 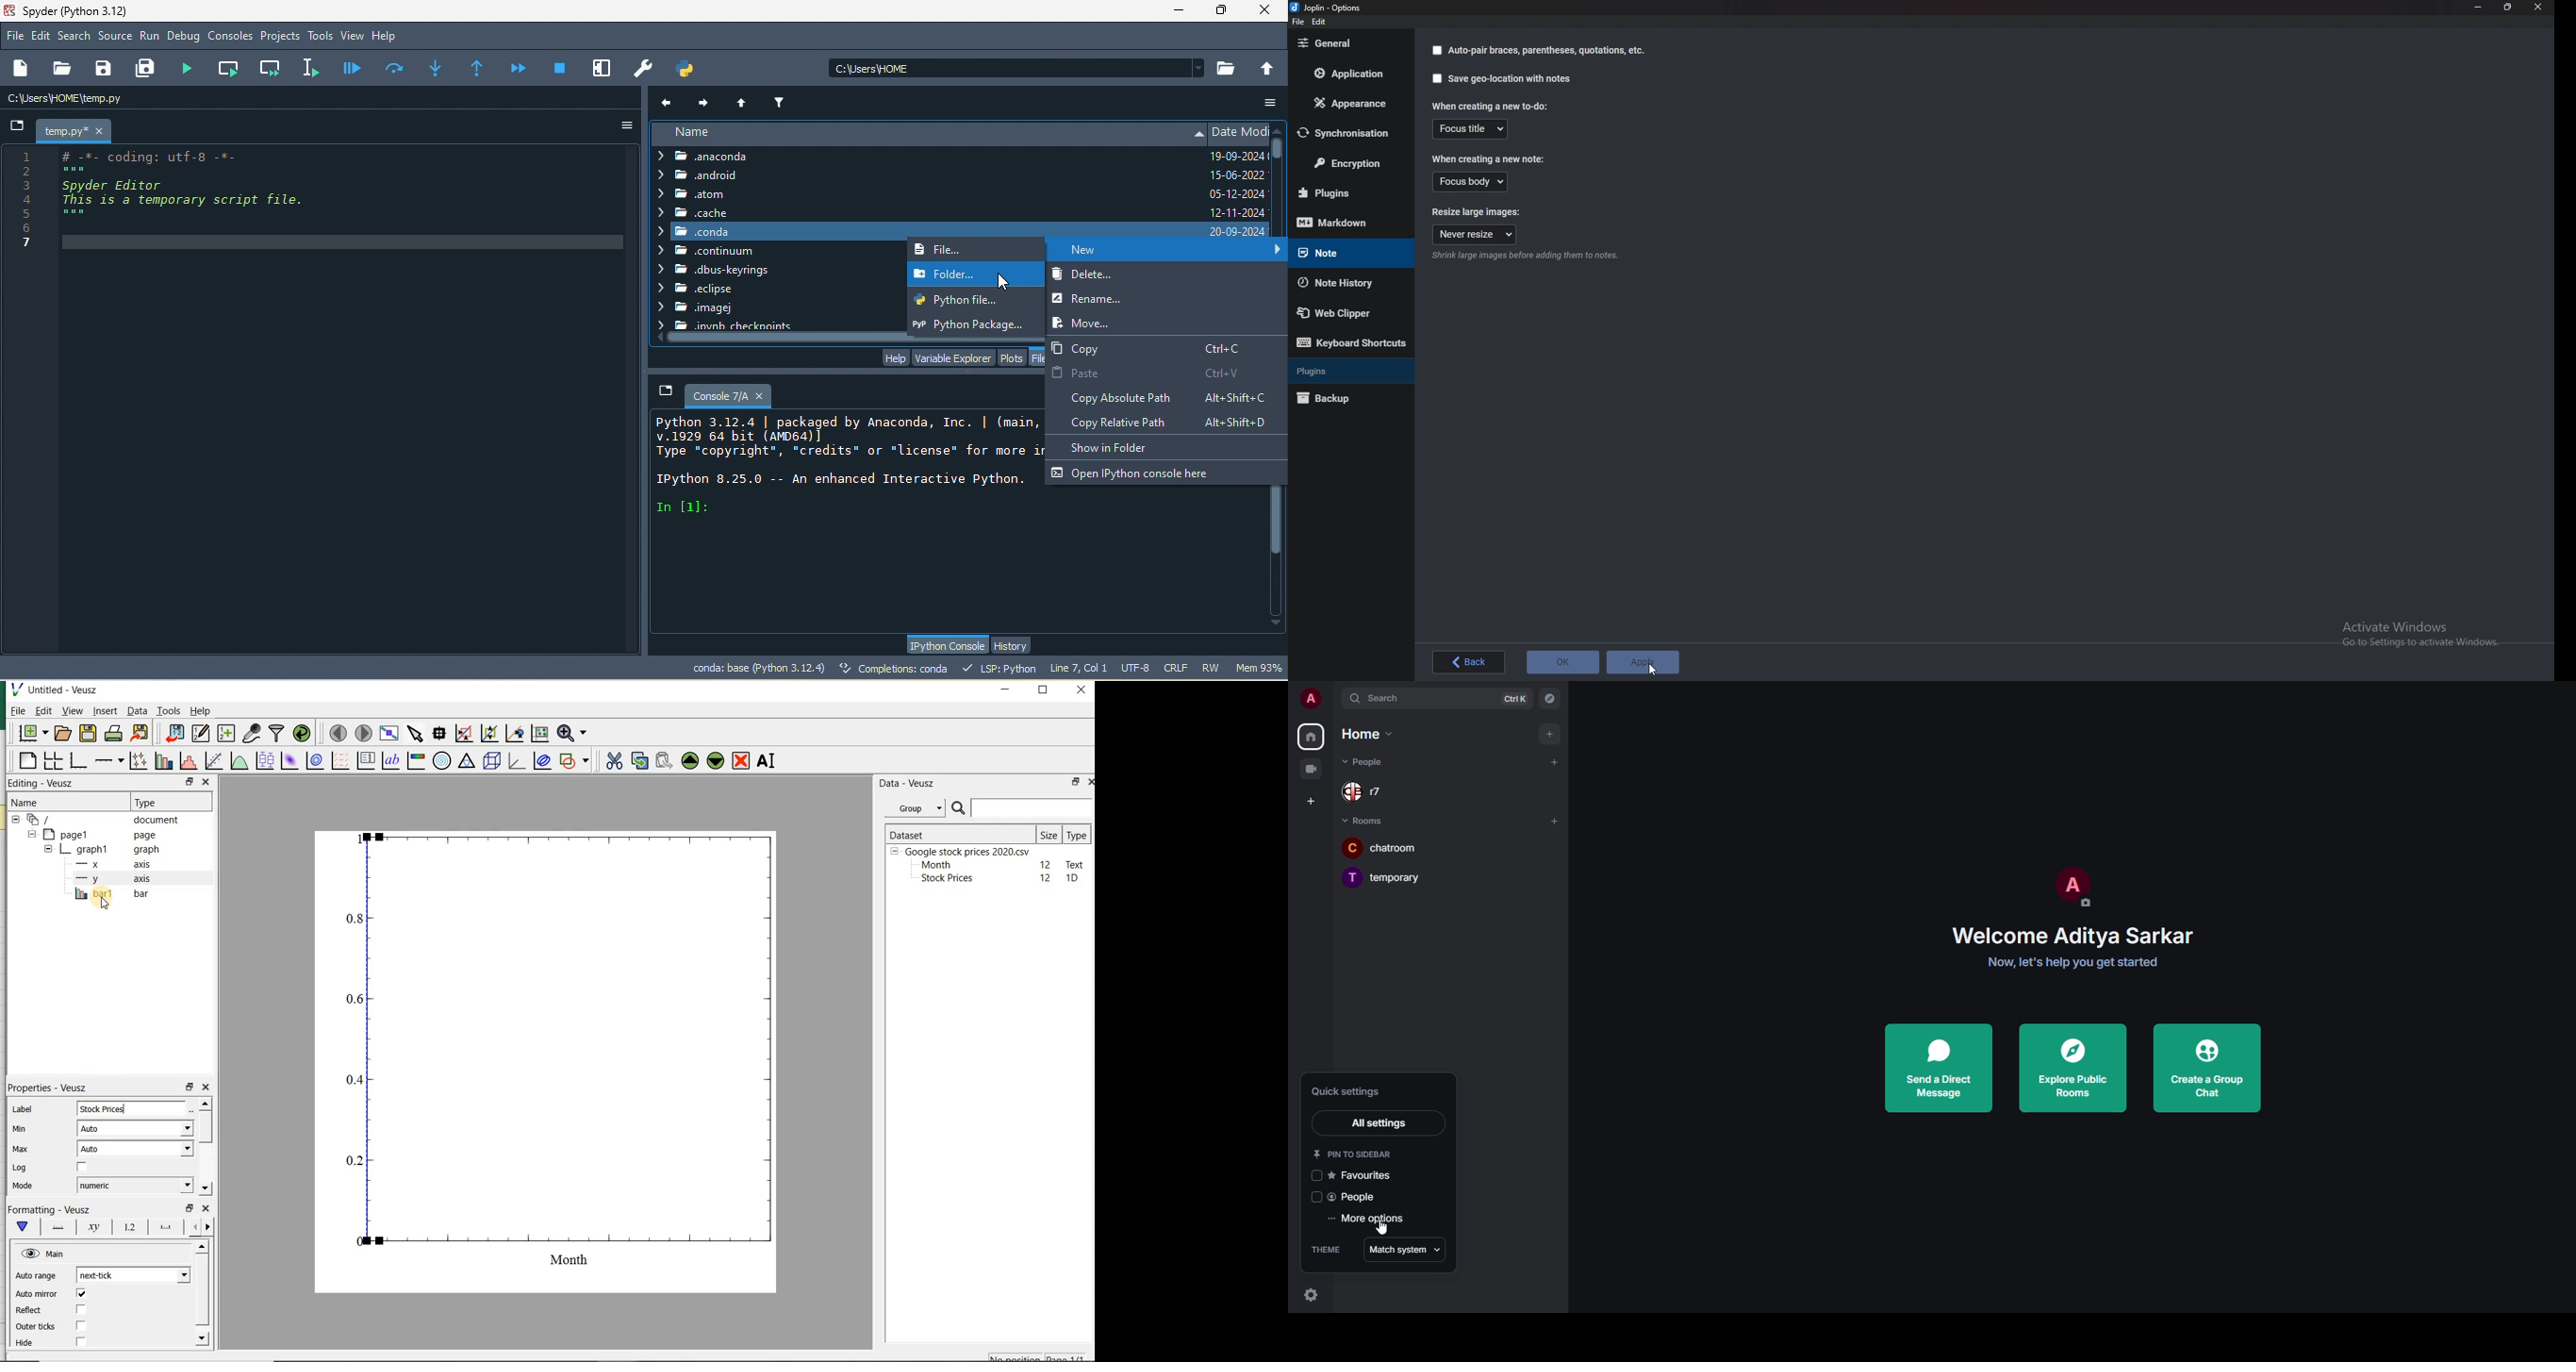 I want to click on console 7/a, so click(x=718, y=393).